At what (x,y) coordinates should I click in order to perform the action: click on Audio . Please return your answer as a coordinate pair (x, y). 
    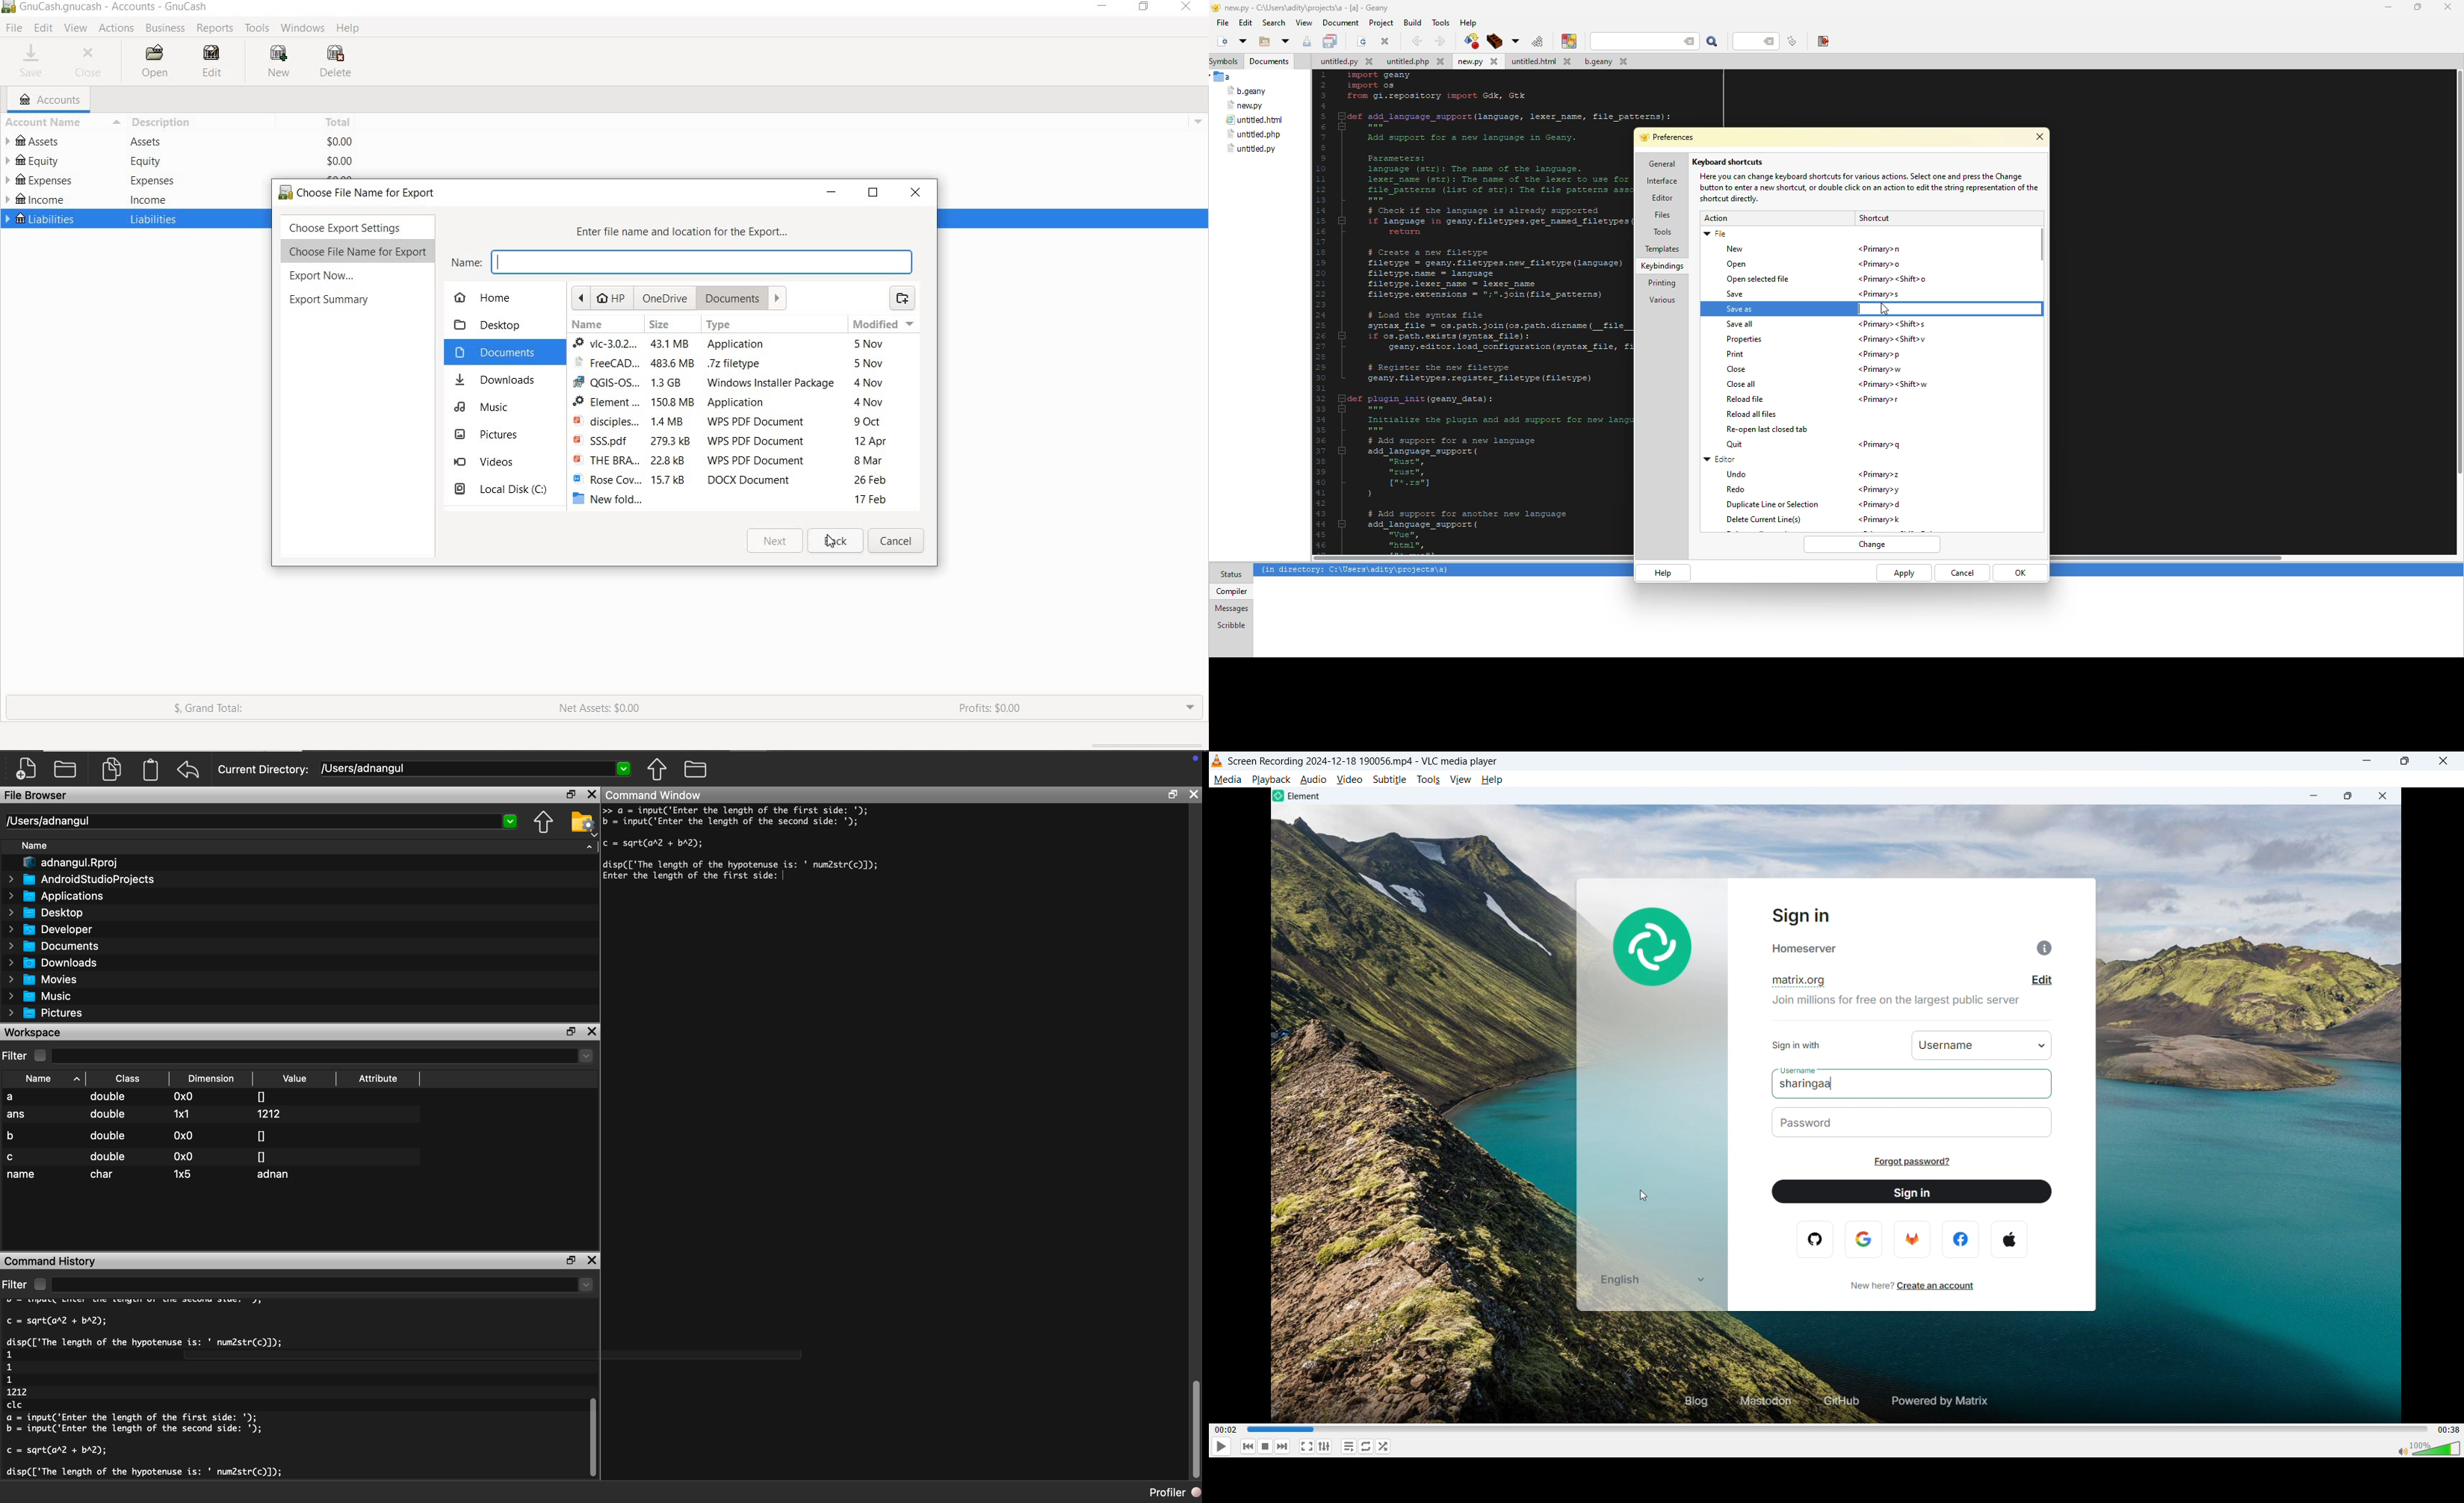
    Looking at the image, I should click on (1314, 779).